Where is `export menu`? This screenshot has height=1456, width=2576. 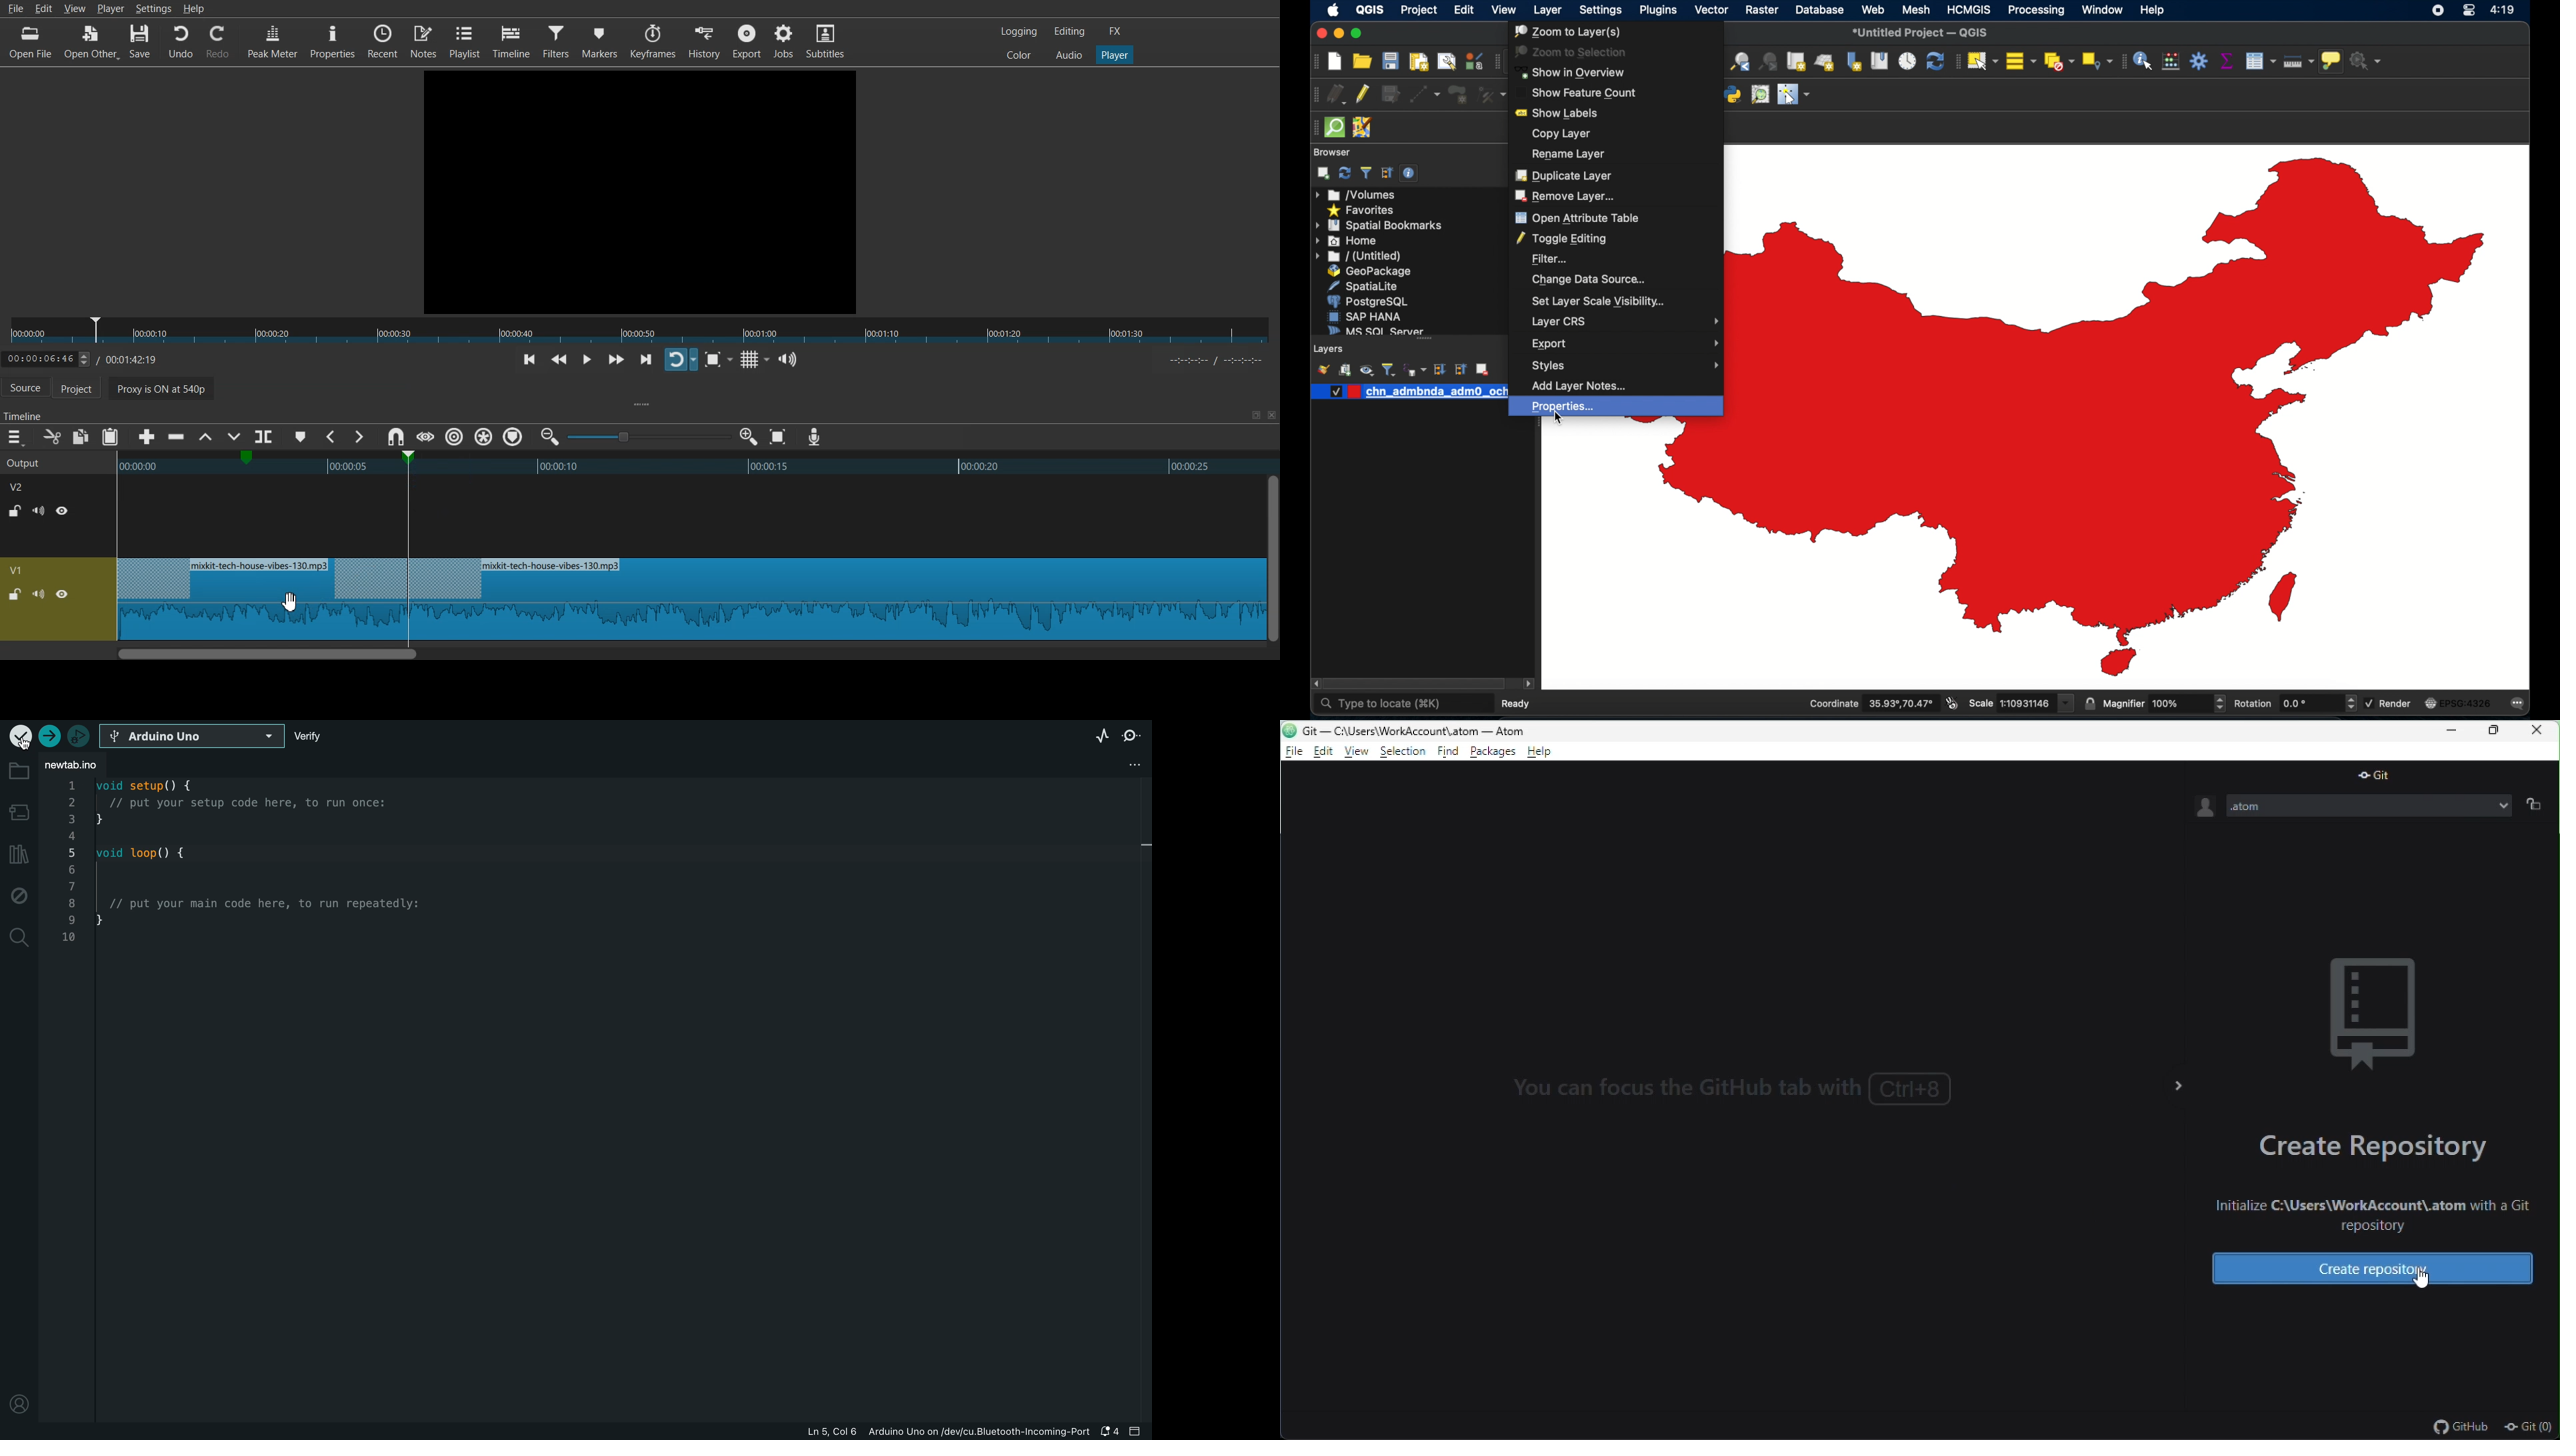
export menu is located at coordinates (1625, 344).